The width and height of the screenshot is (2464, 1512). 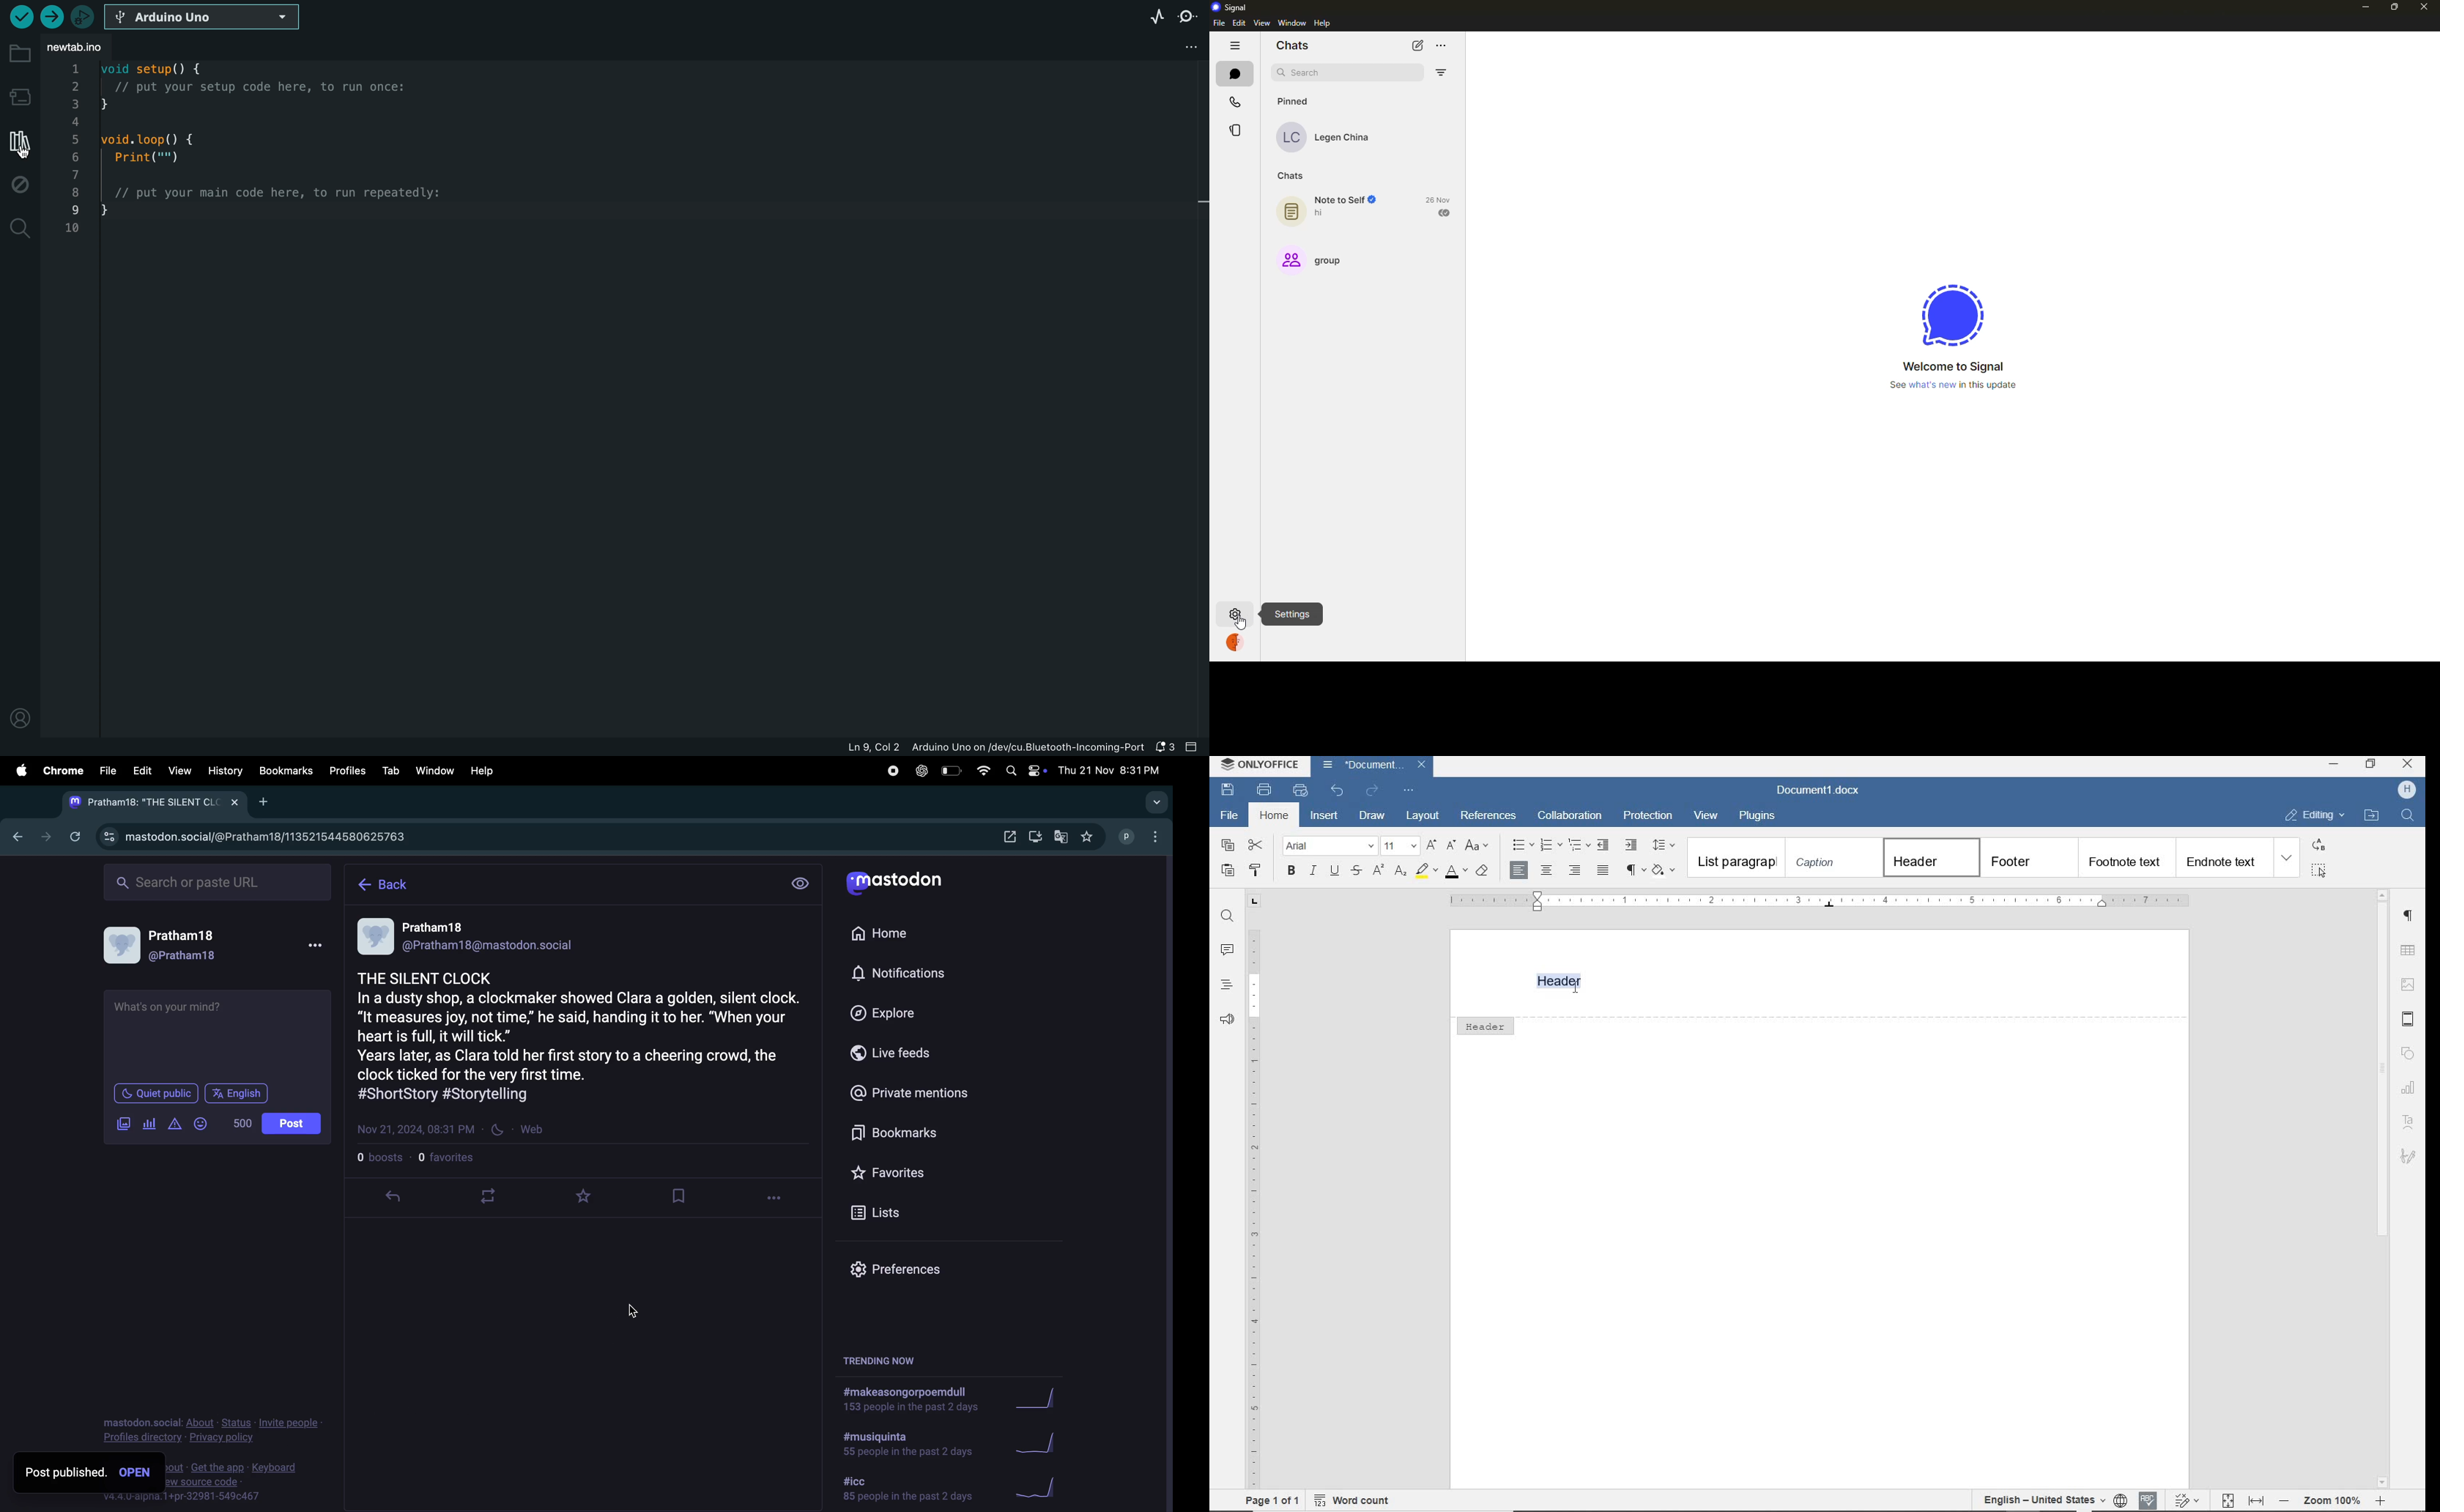 What do you see at coordinates (1274, 816) in the screenshot?
I see `home` at bounding box center [1274, 816].